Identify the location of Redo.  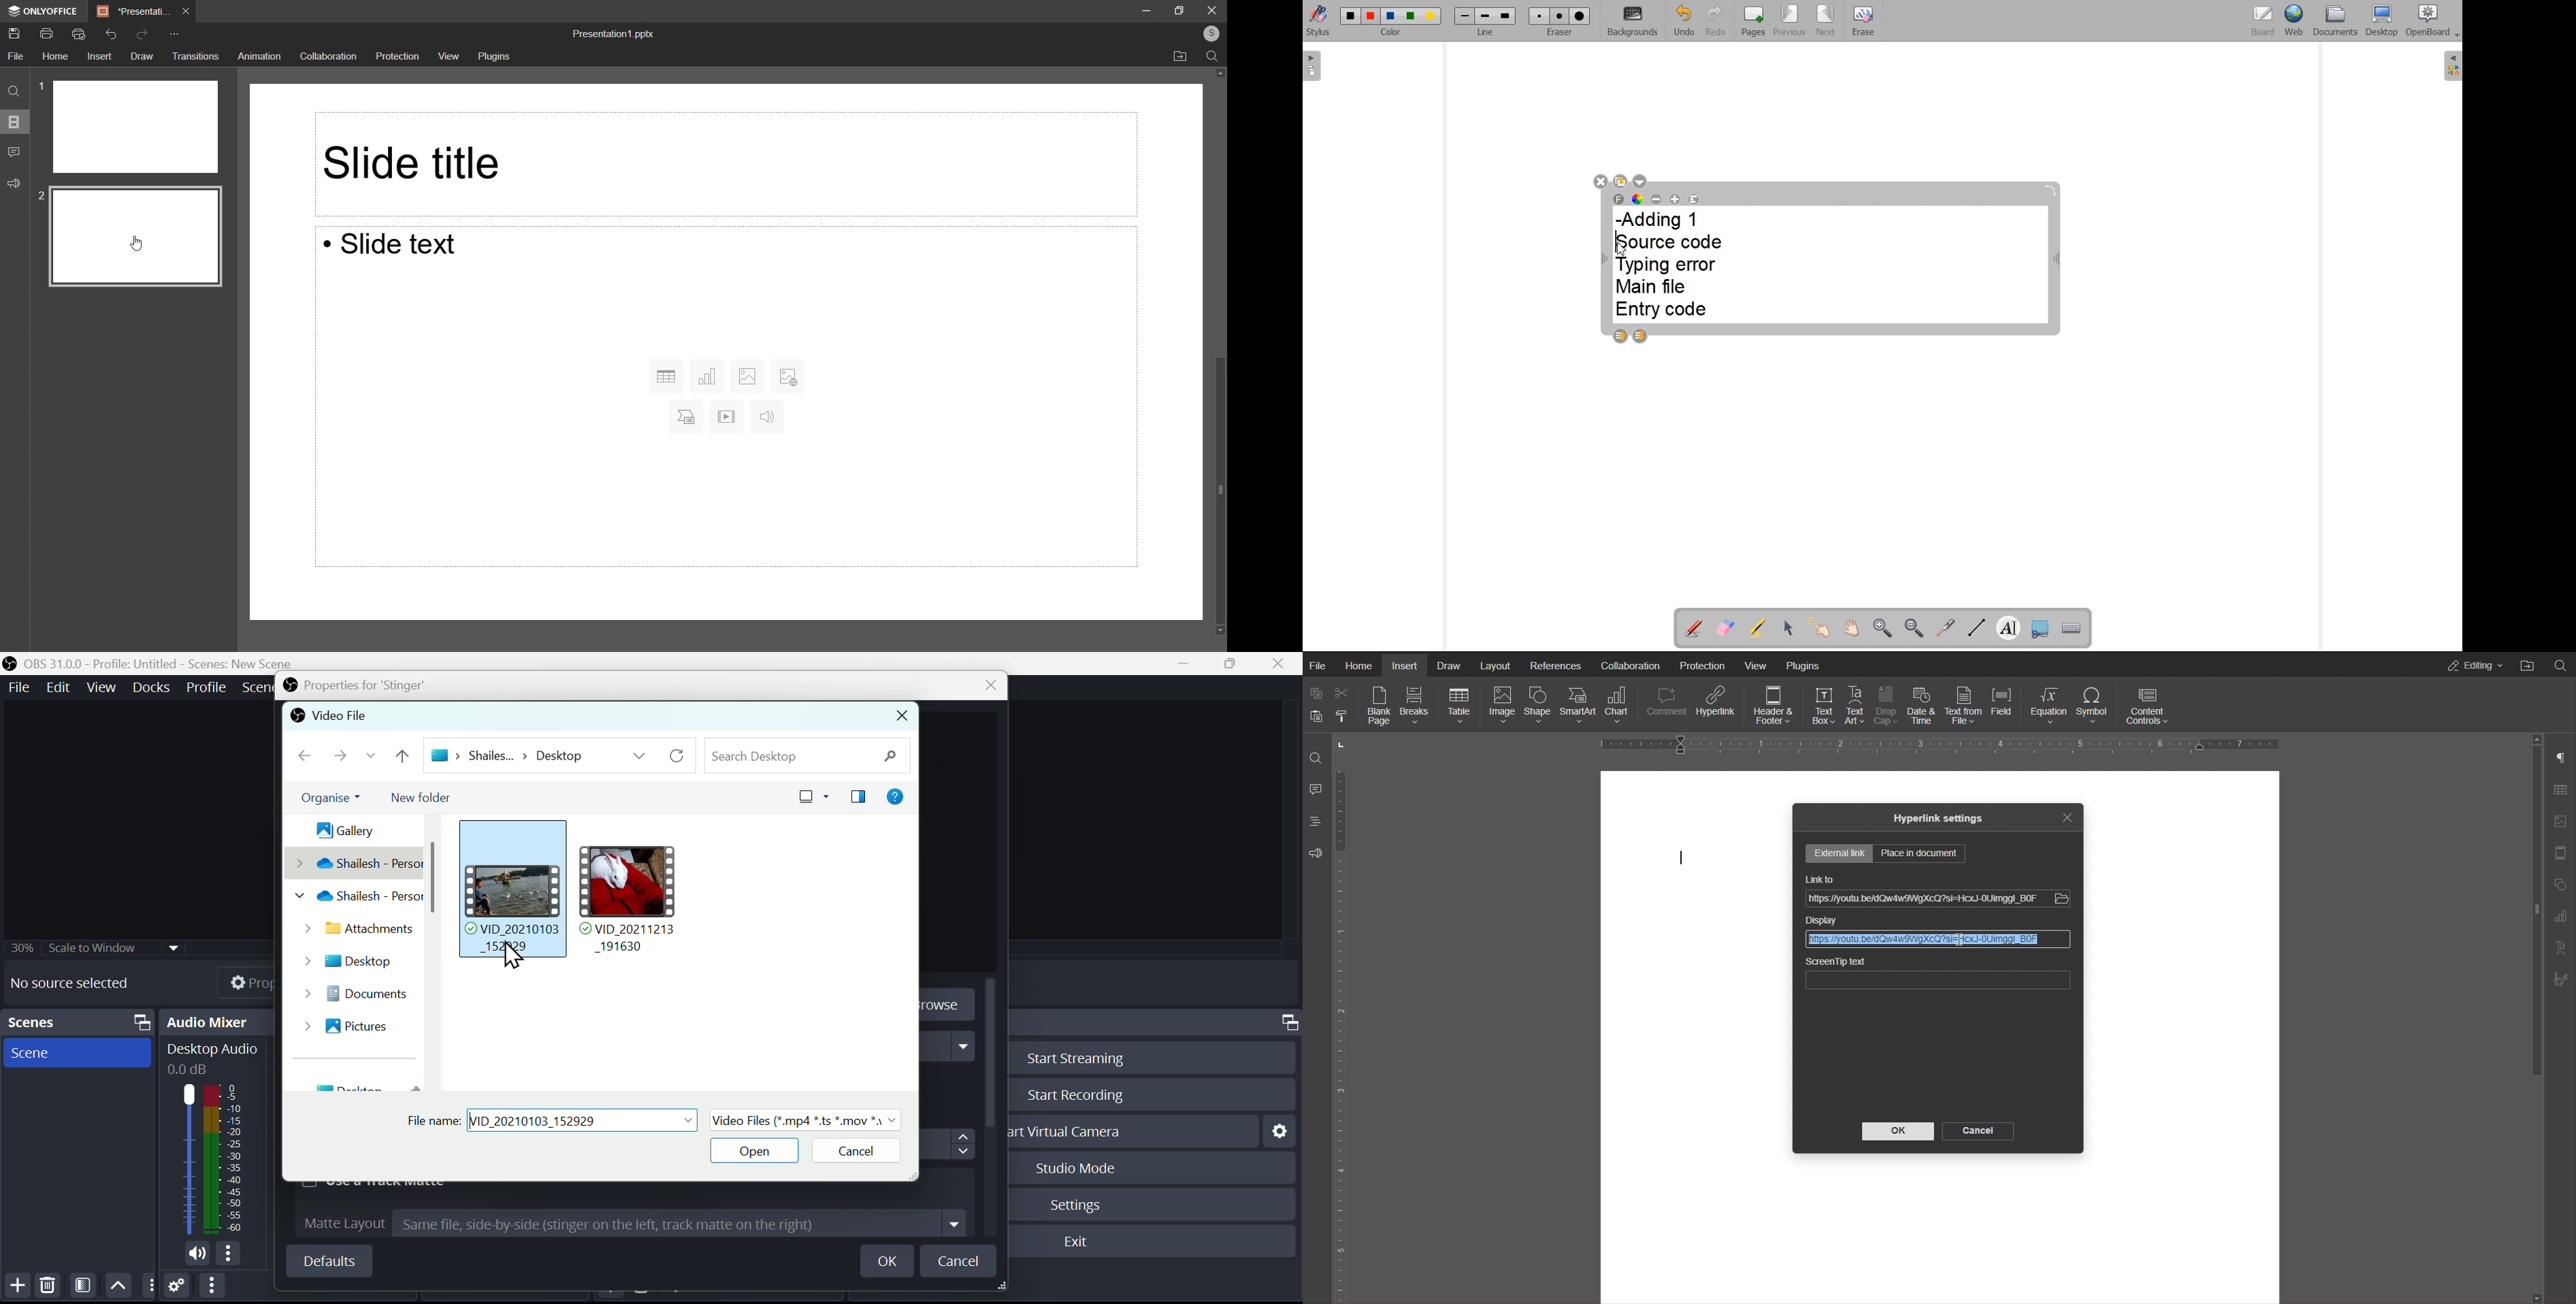
(143, 35).